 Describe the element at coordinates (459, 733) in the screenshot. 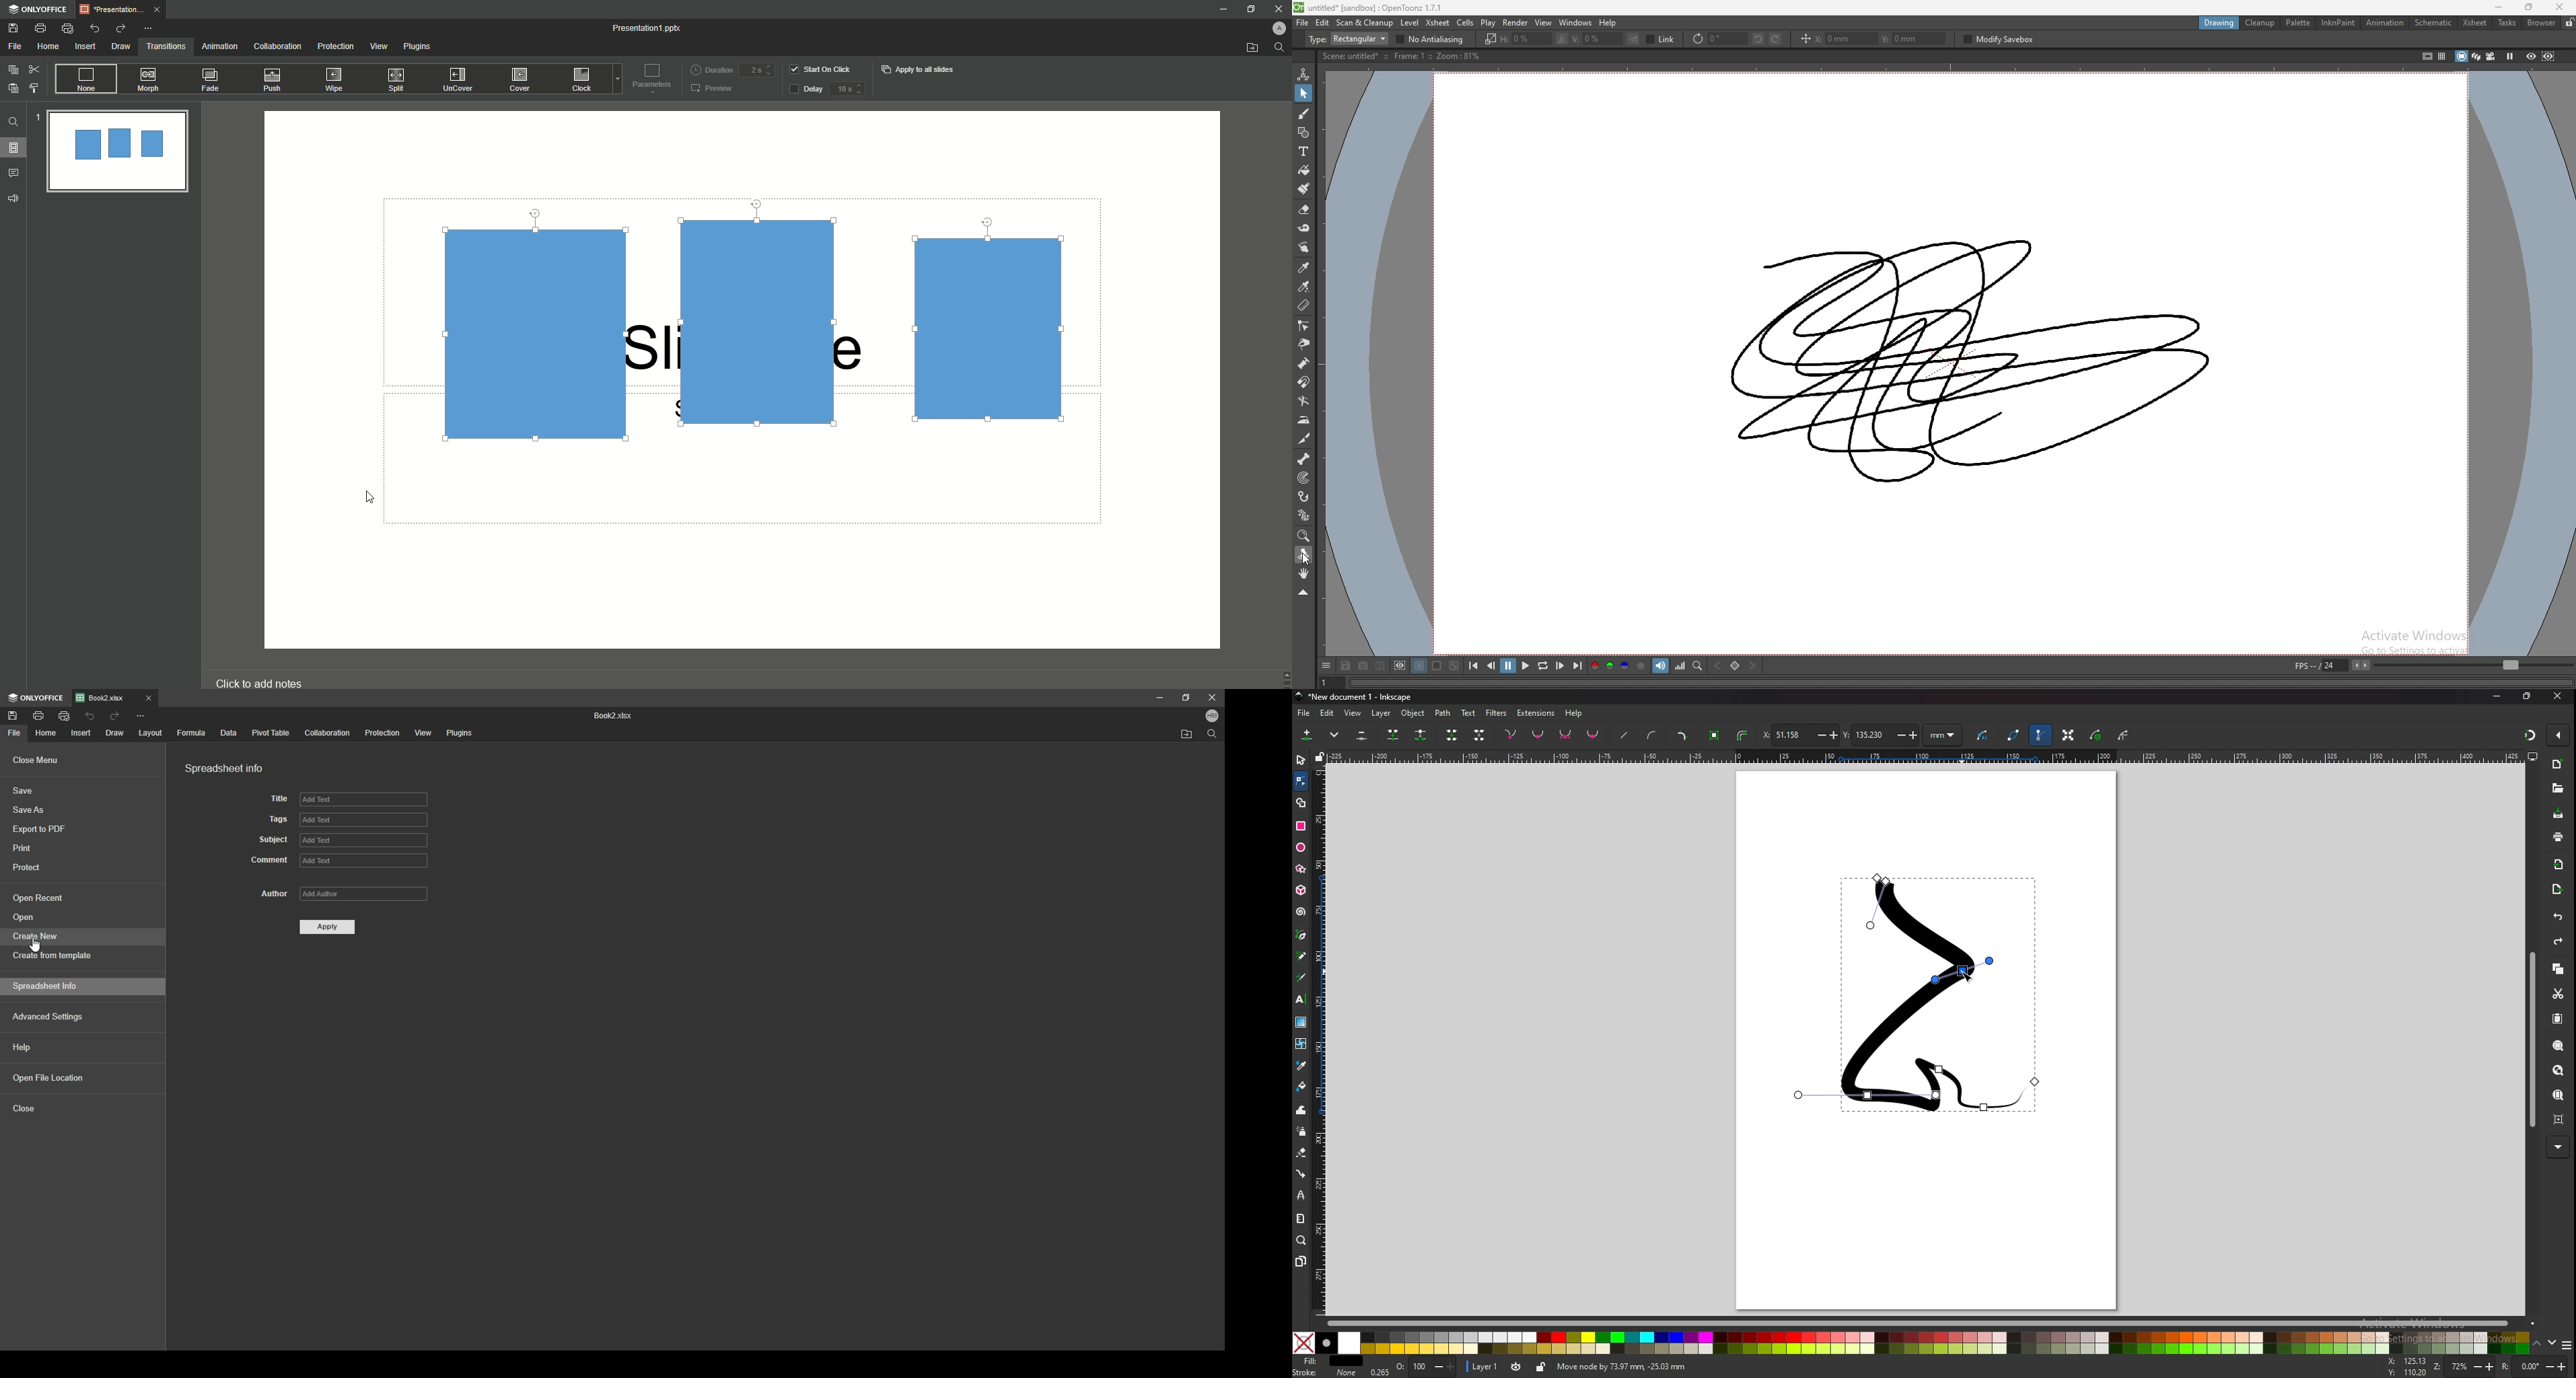

I see `plugins` at that location.